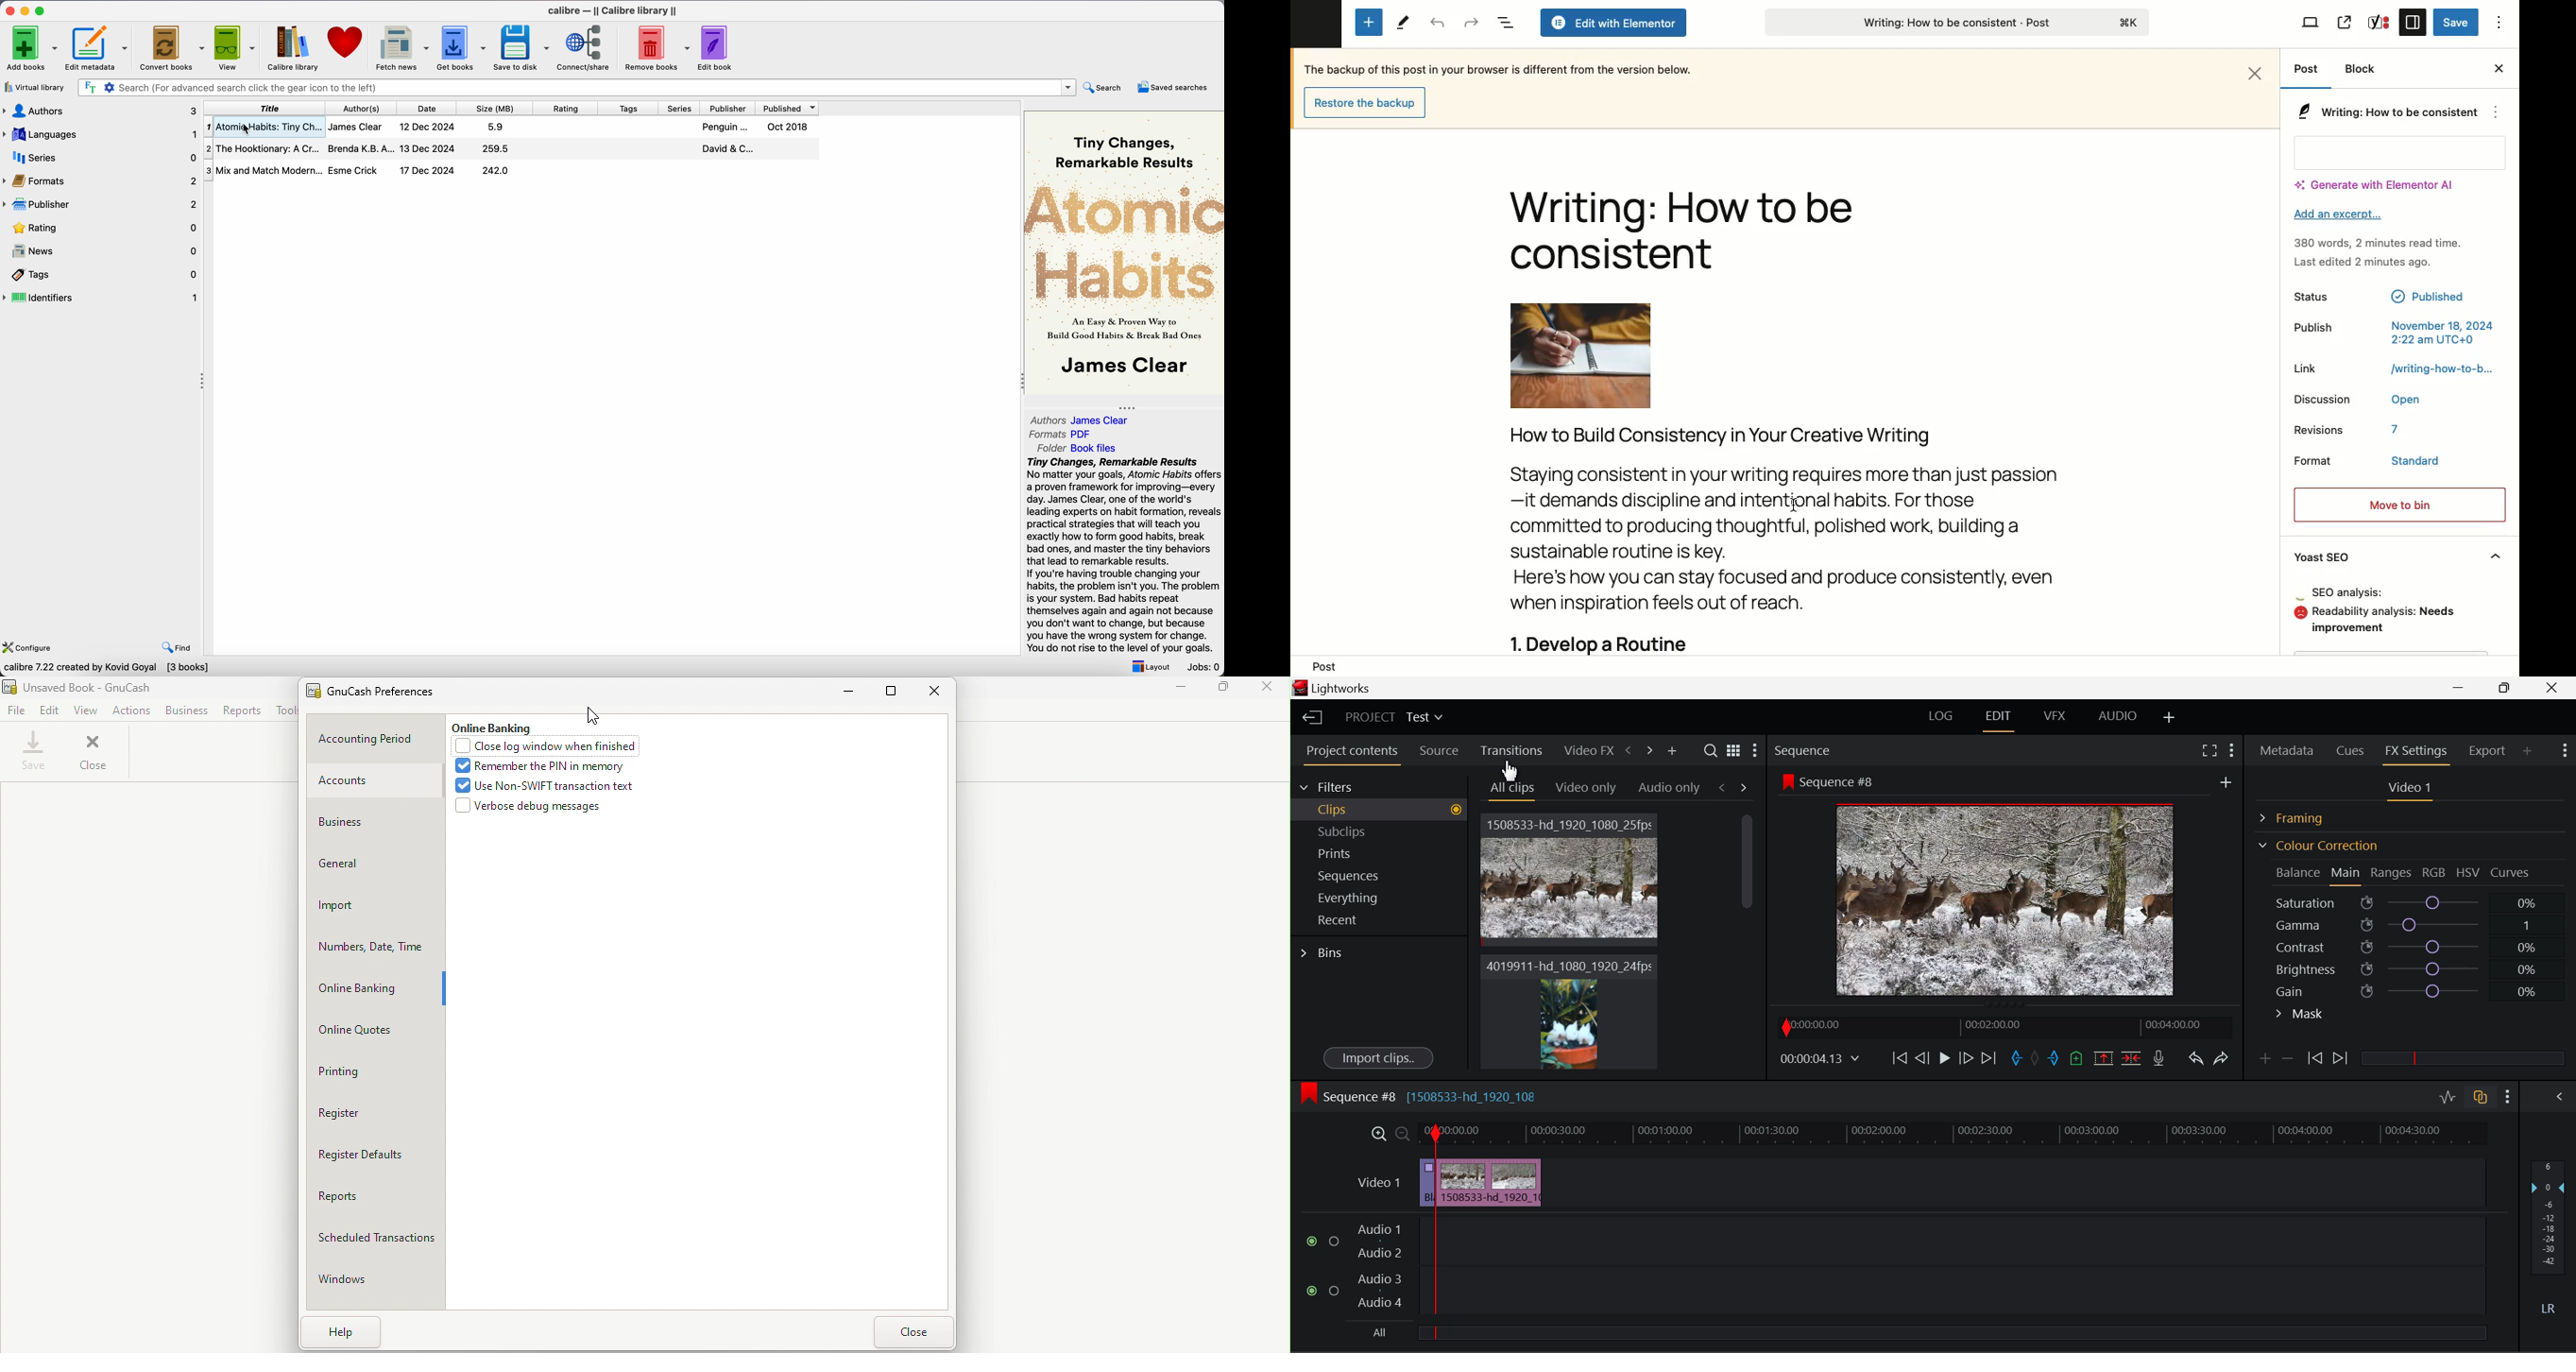 This screenshot has width=2576, height=1372. I want to click on Redo, so click(2221, 1058).